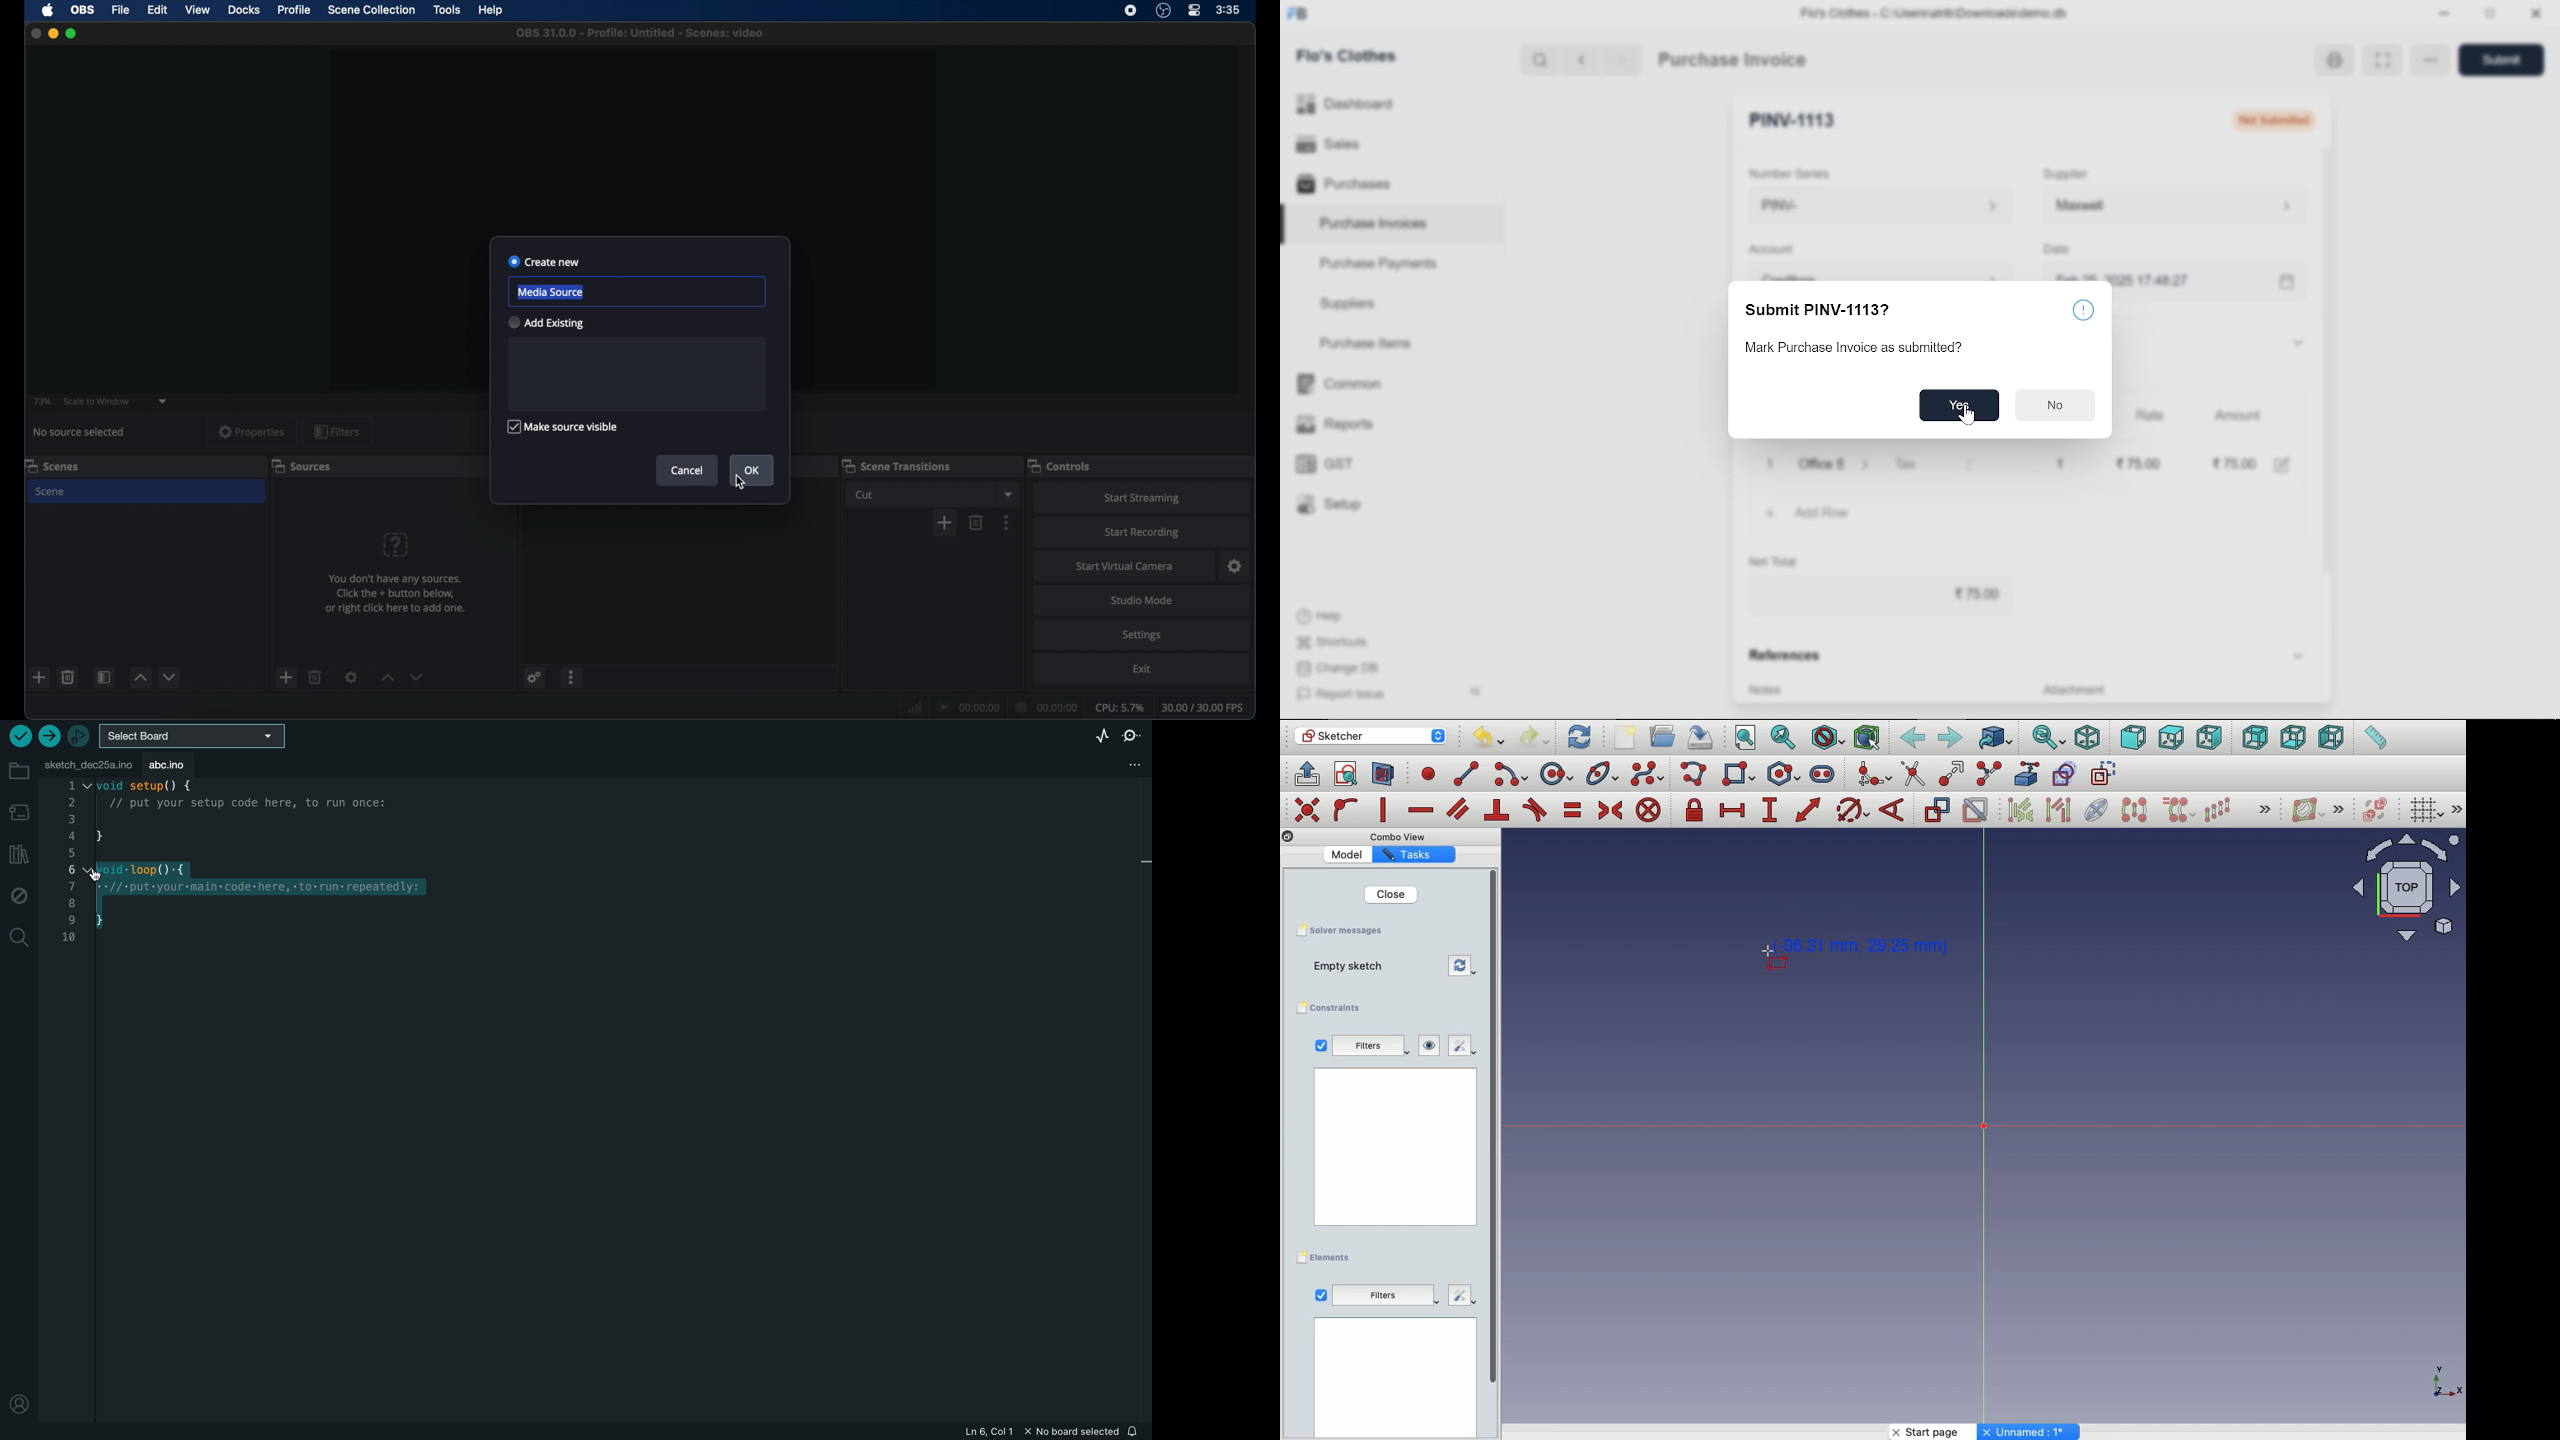  What do you see at coordinates (1459, 1046) in the screenshot?
I see `edit` at bounding box center [1459, 1046].